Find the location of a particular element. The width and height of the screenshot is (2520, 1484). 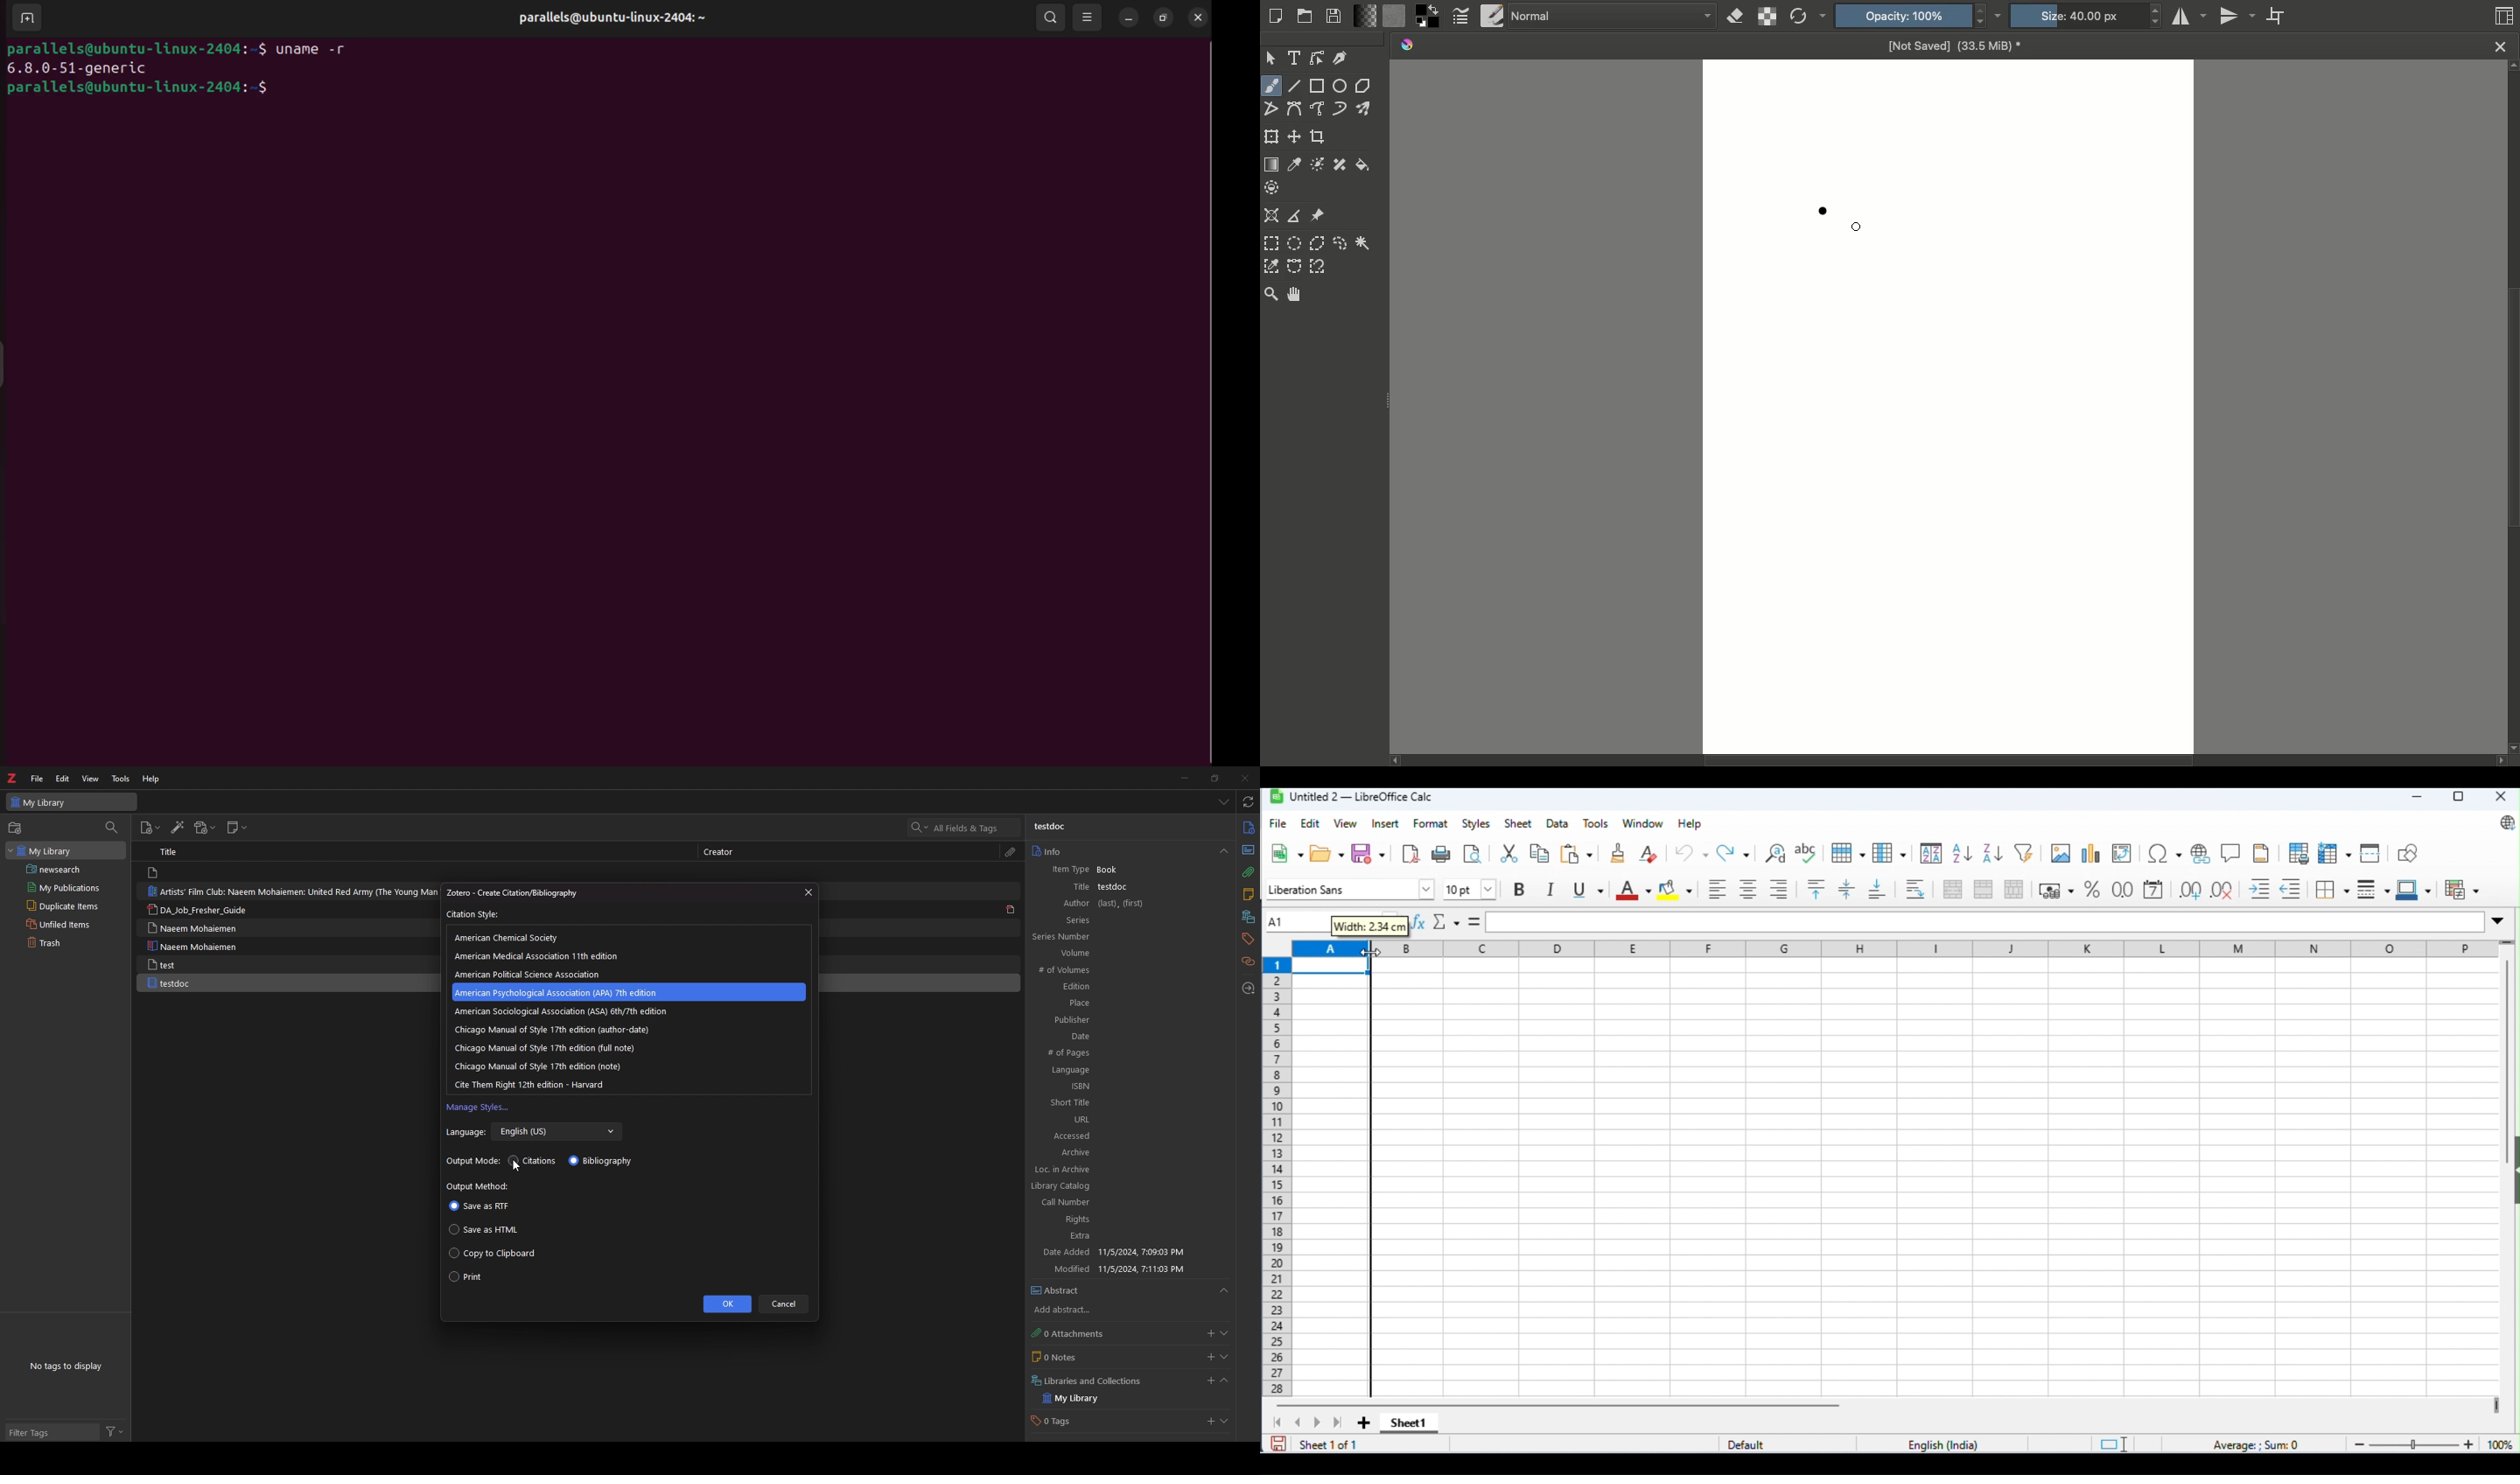

border color is located at coordinates (2414, 888).